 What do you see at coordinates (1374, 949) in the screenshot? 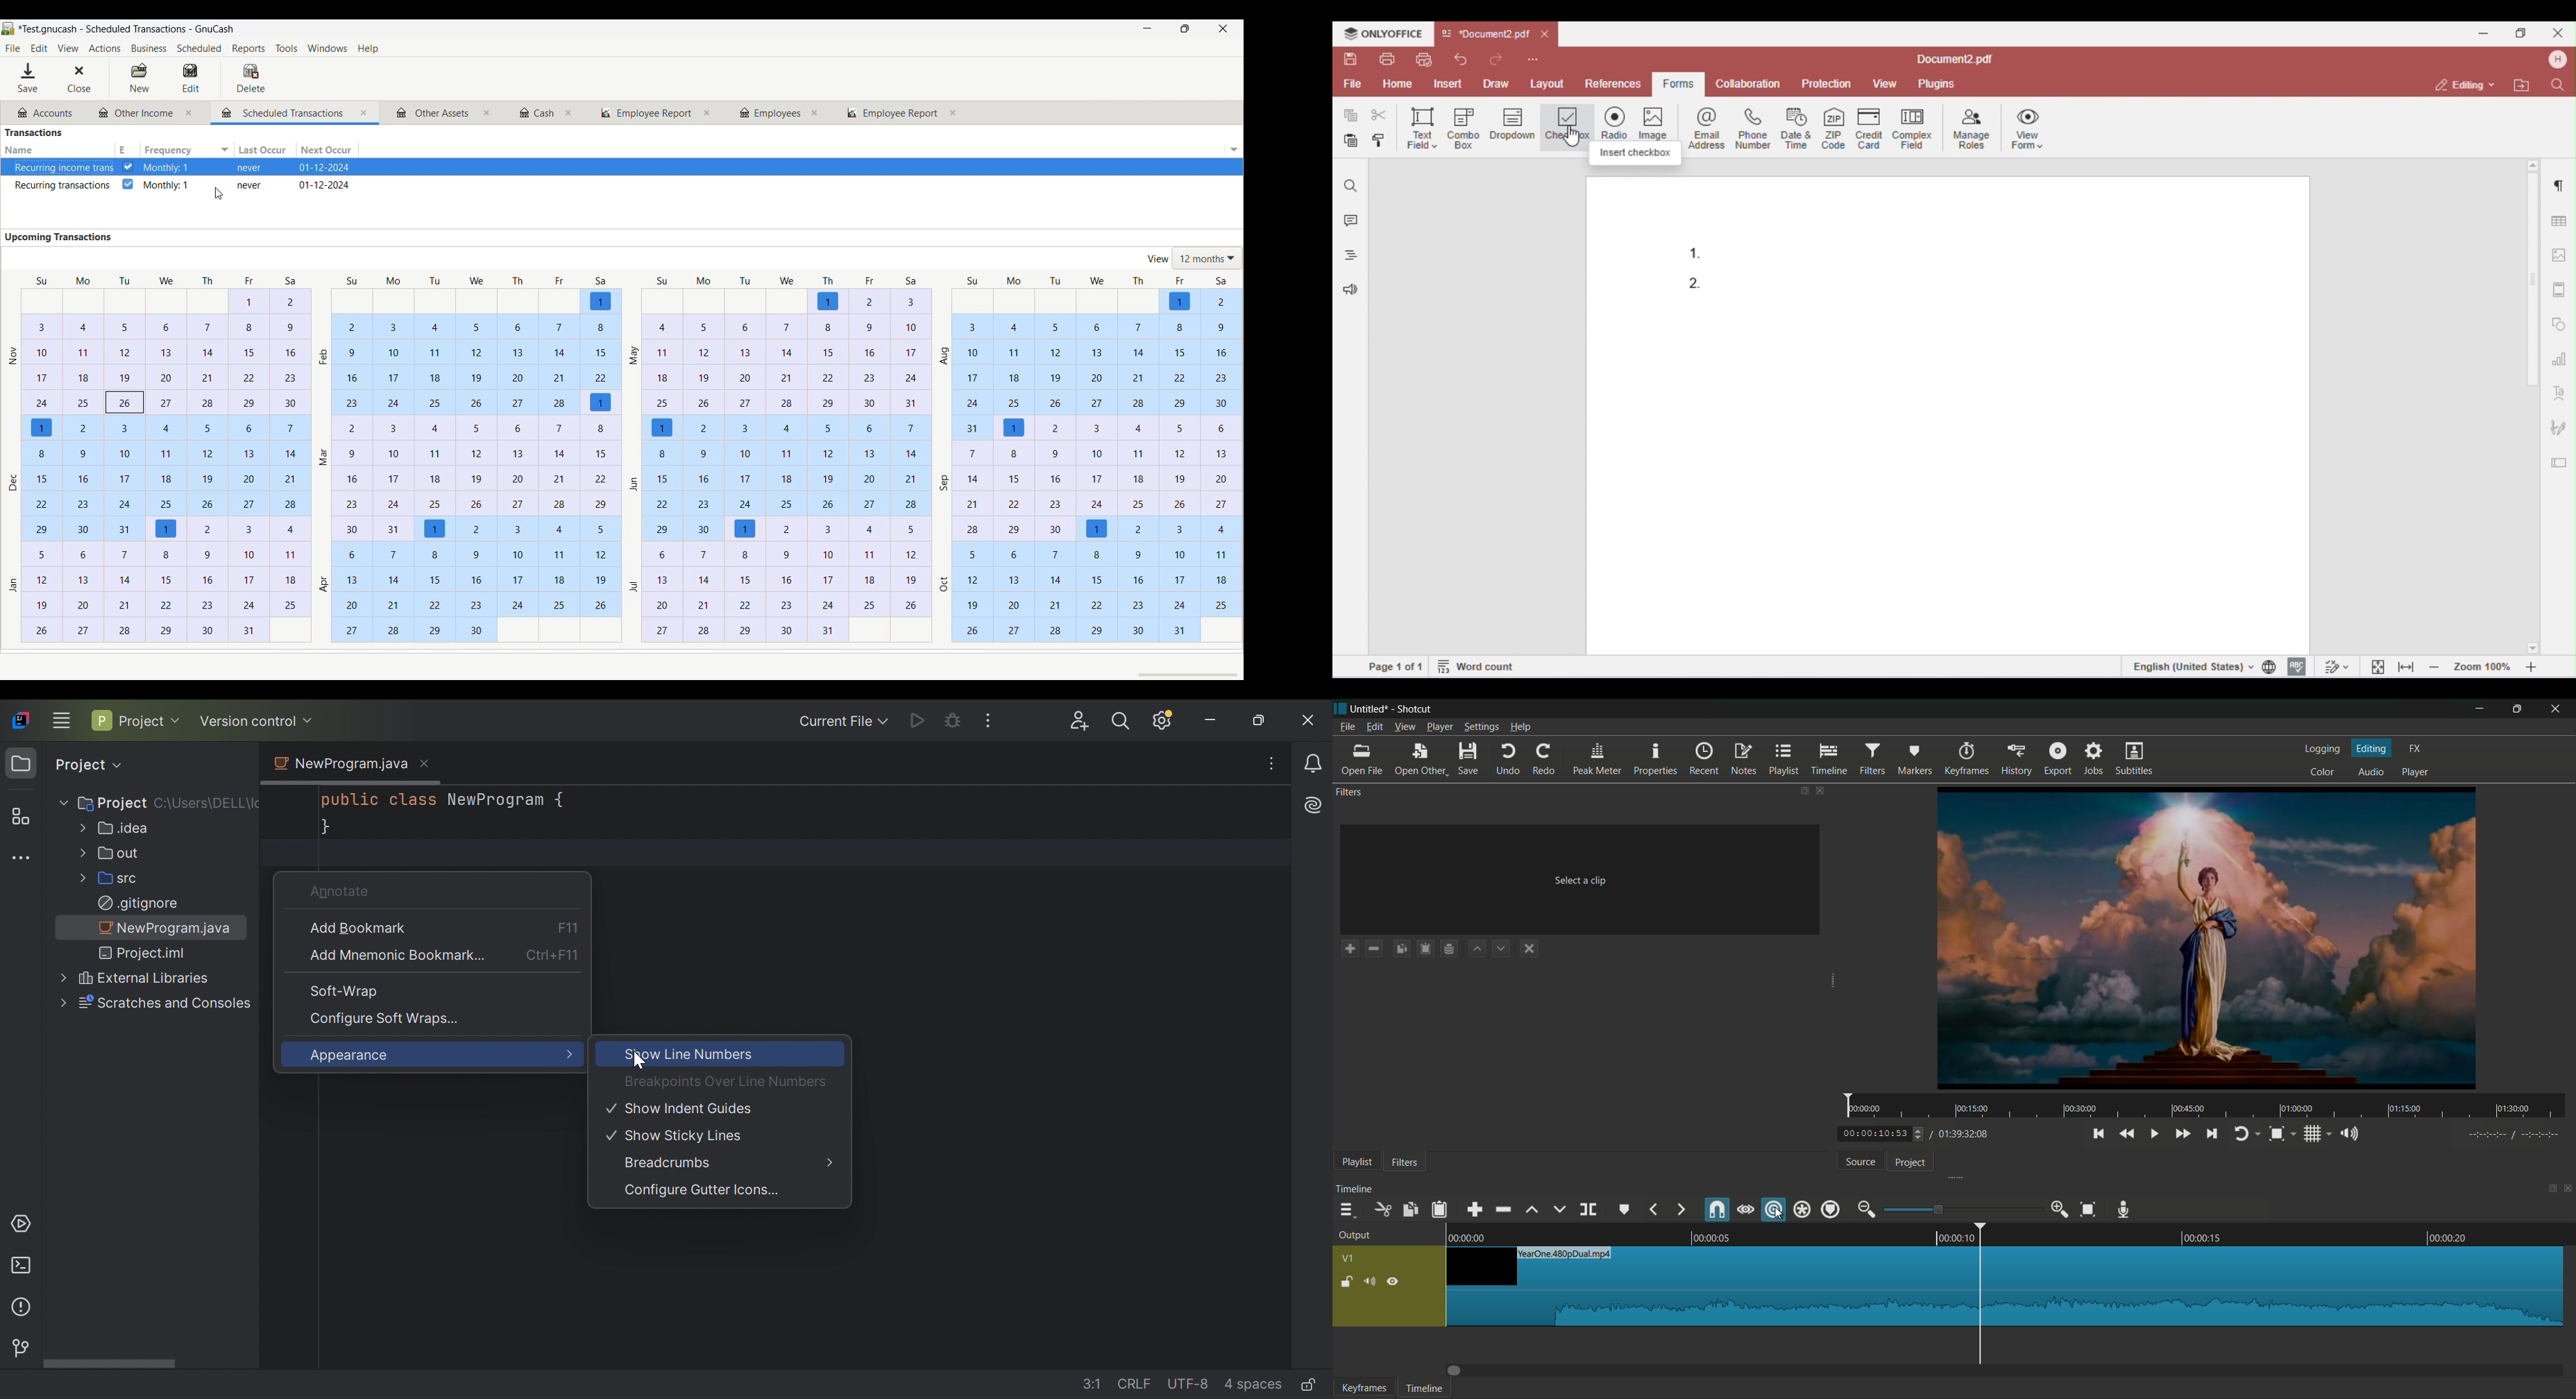
I see `remove a filter` at bounding box center [1374, 949].